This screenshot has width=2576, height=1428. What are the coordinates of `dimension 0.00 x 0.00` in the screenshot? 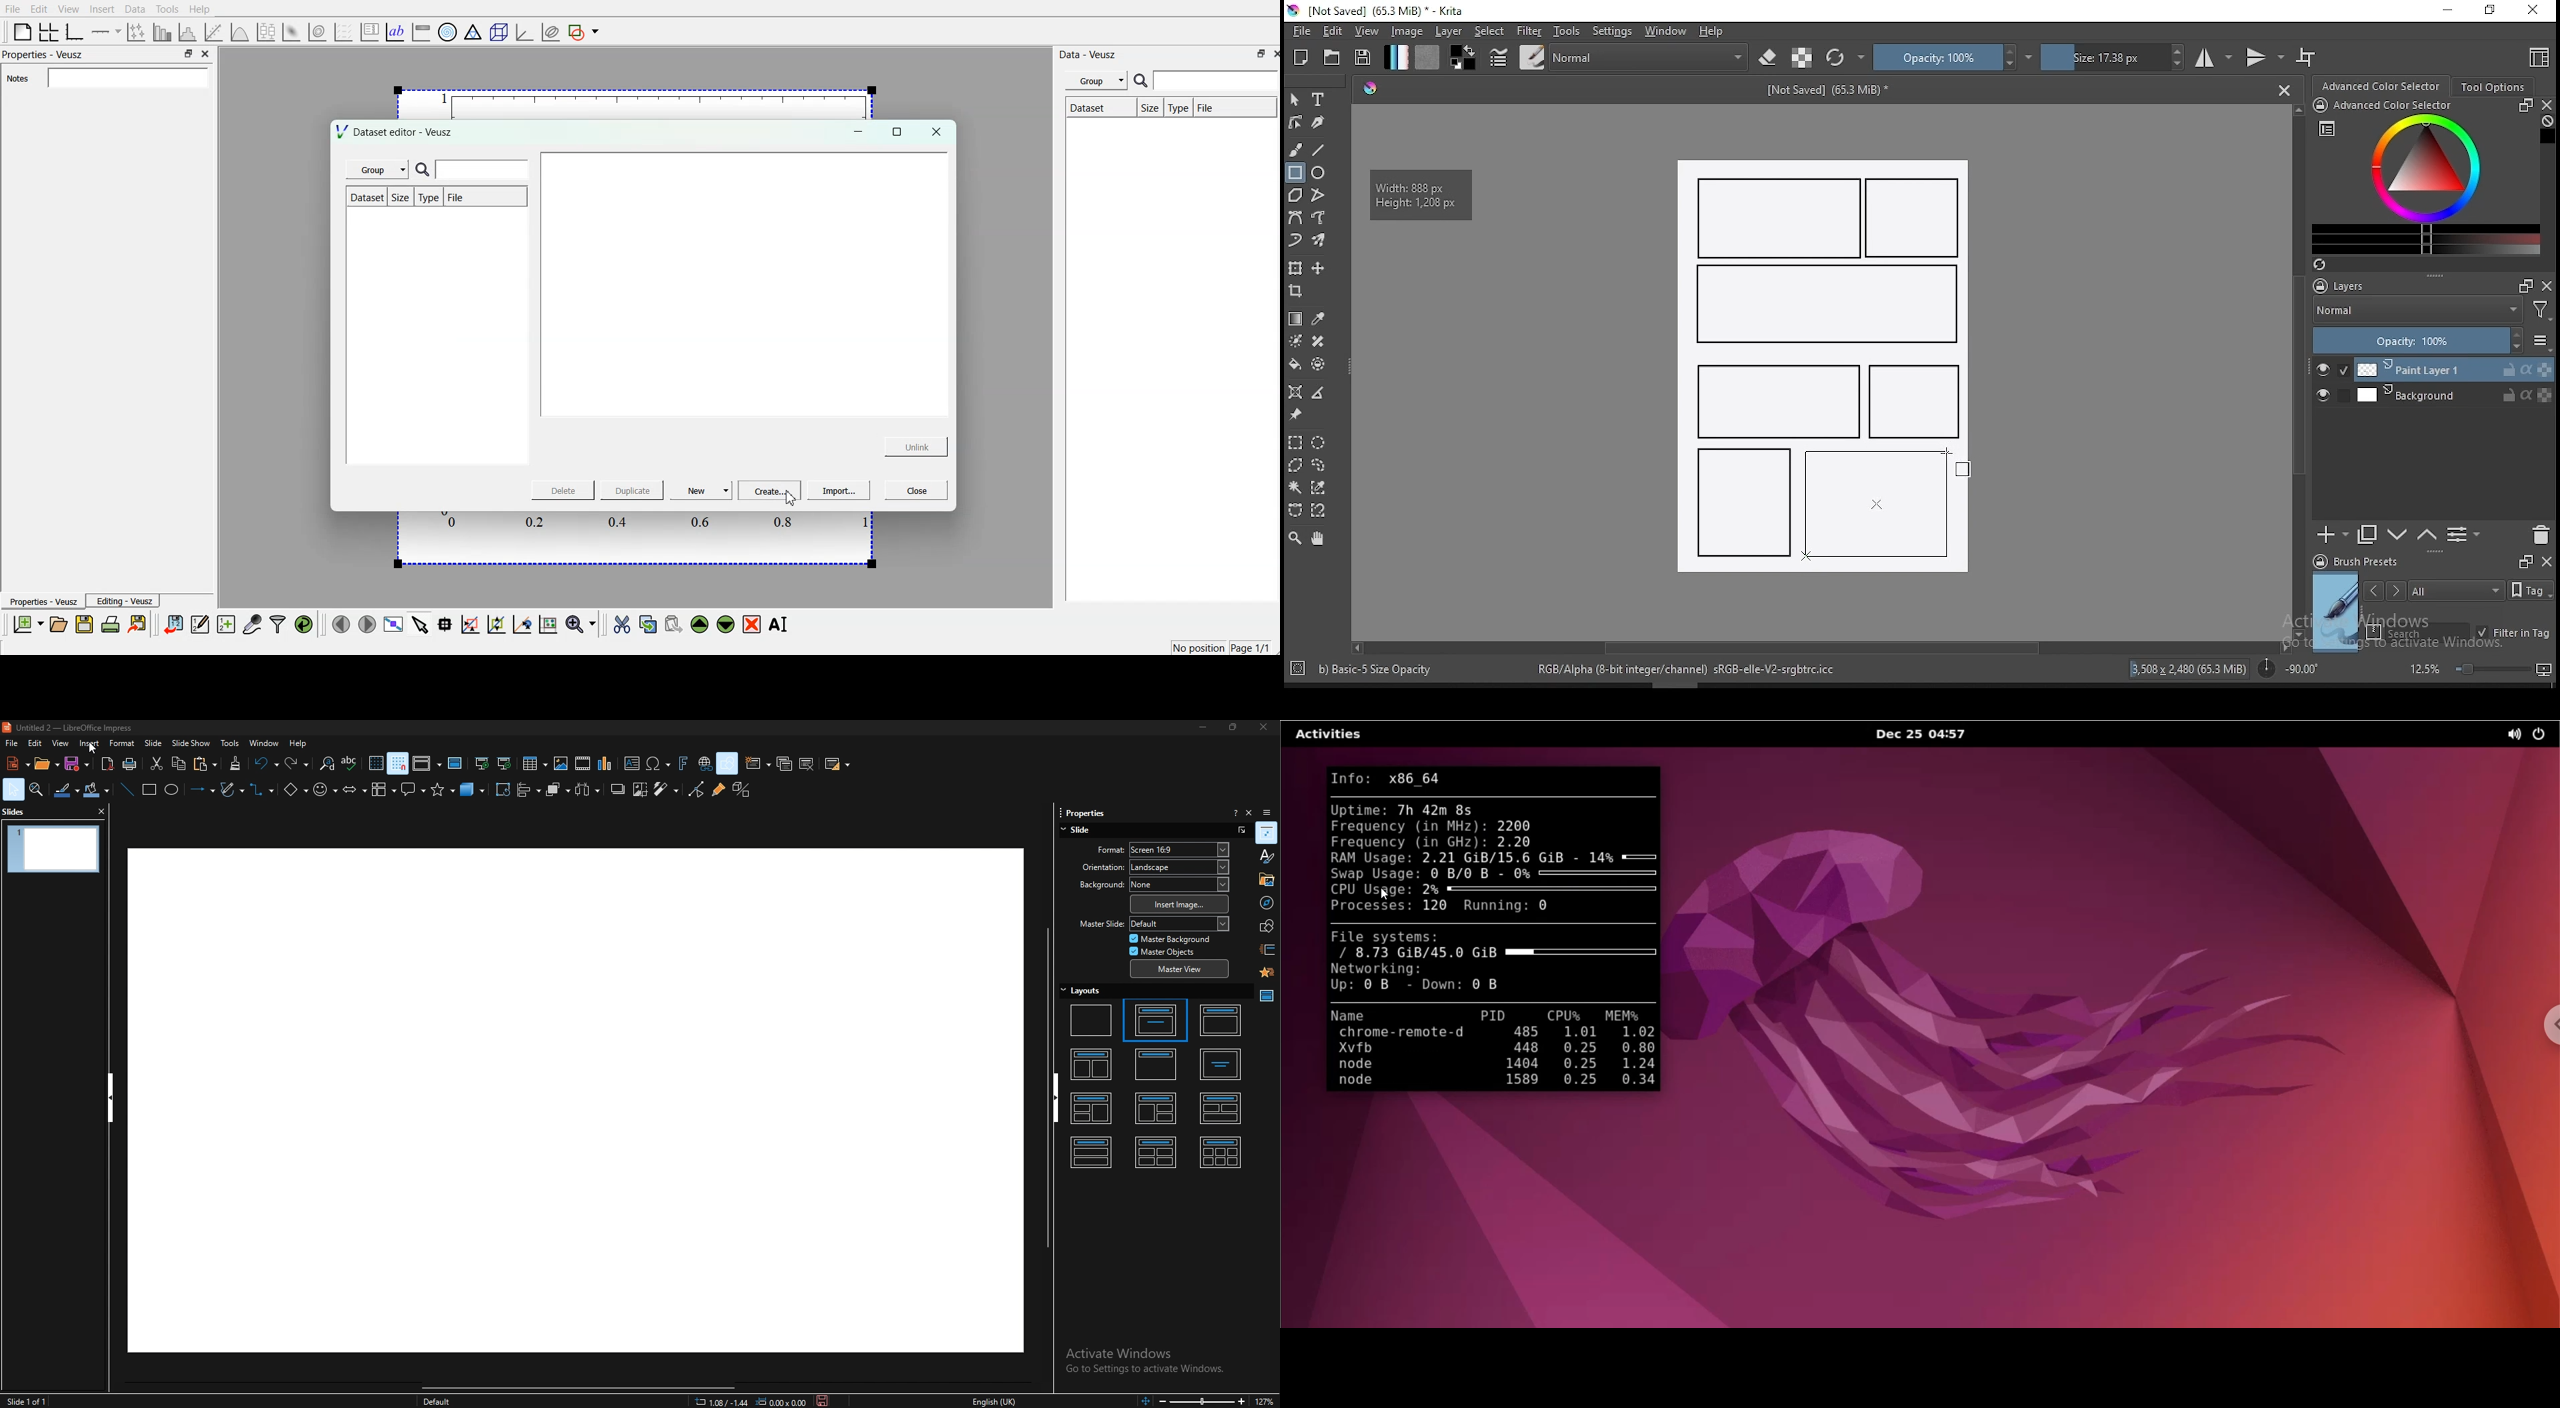 It's located at (781, 1401).